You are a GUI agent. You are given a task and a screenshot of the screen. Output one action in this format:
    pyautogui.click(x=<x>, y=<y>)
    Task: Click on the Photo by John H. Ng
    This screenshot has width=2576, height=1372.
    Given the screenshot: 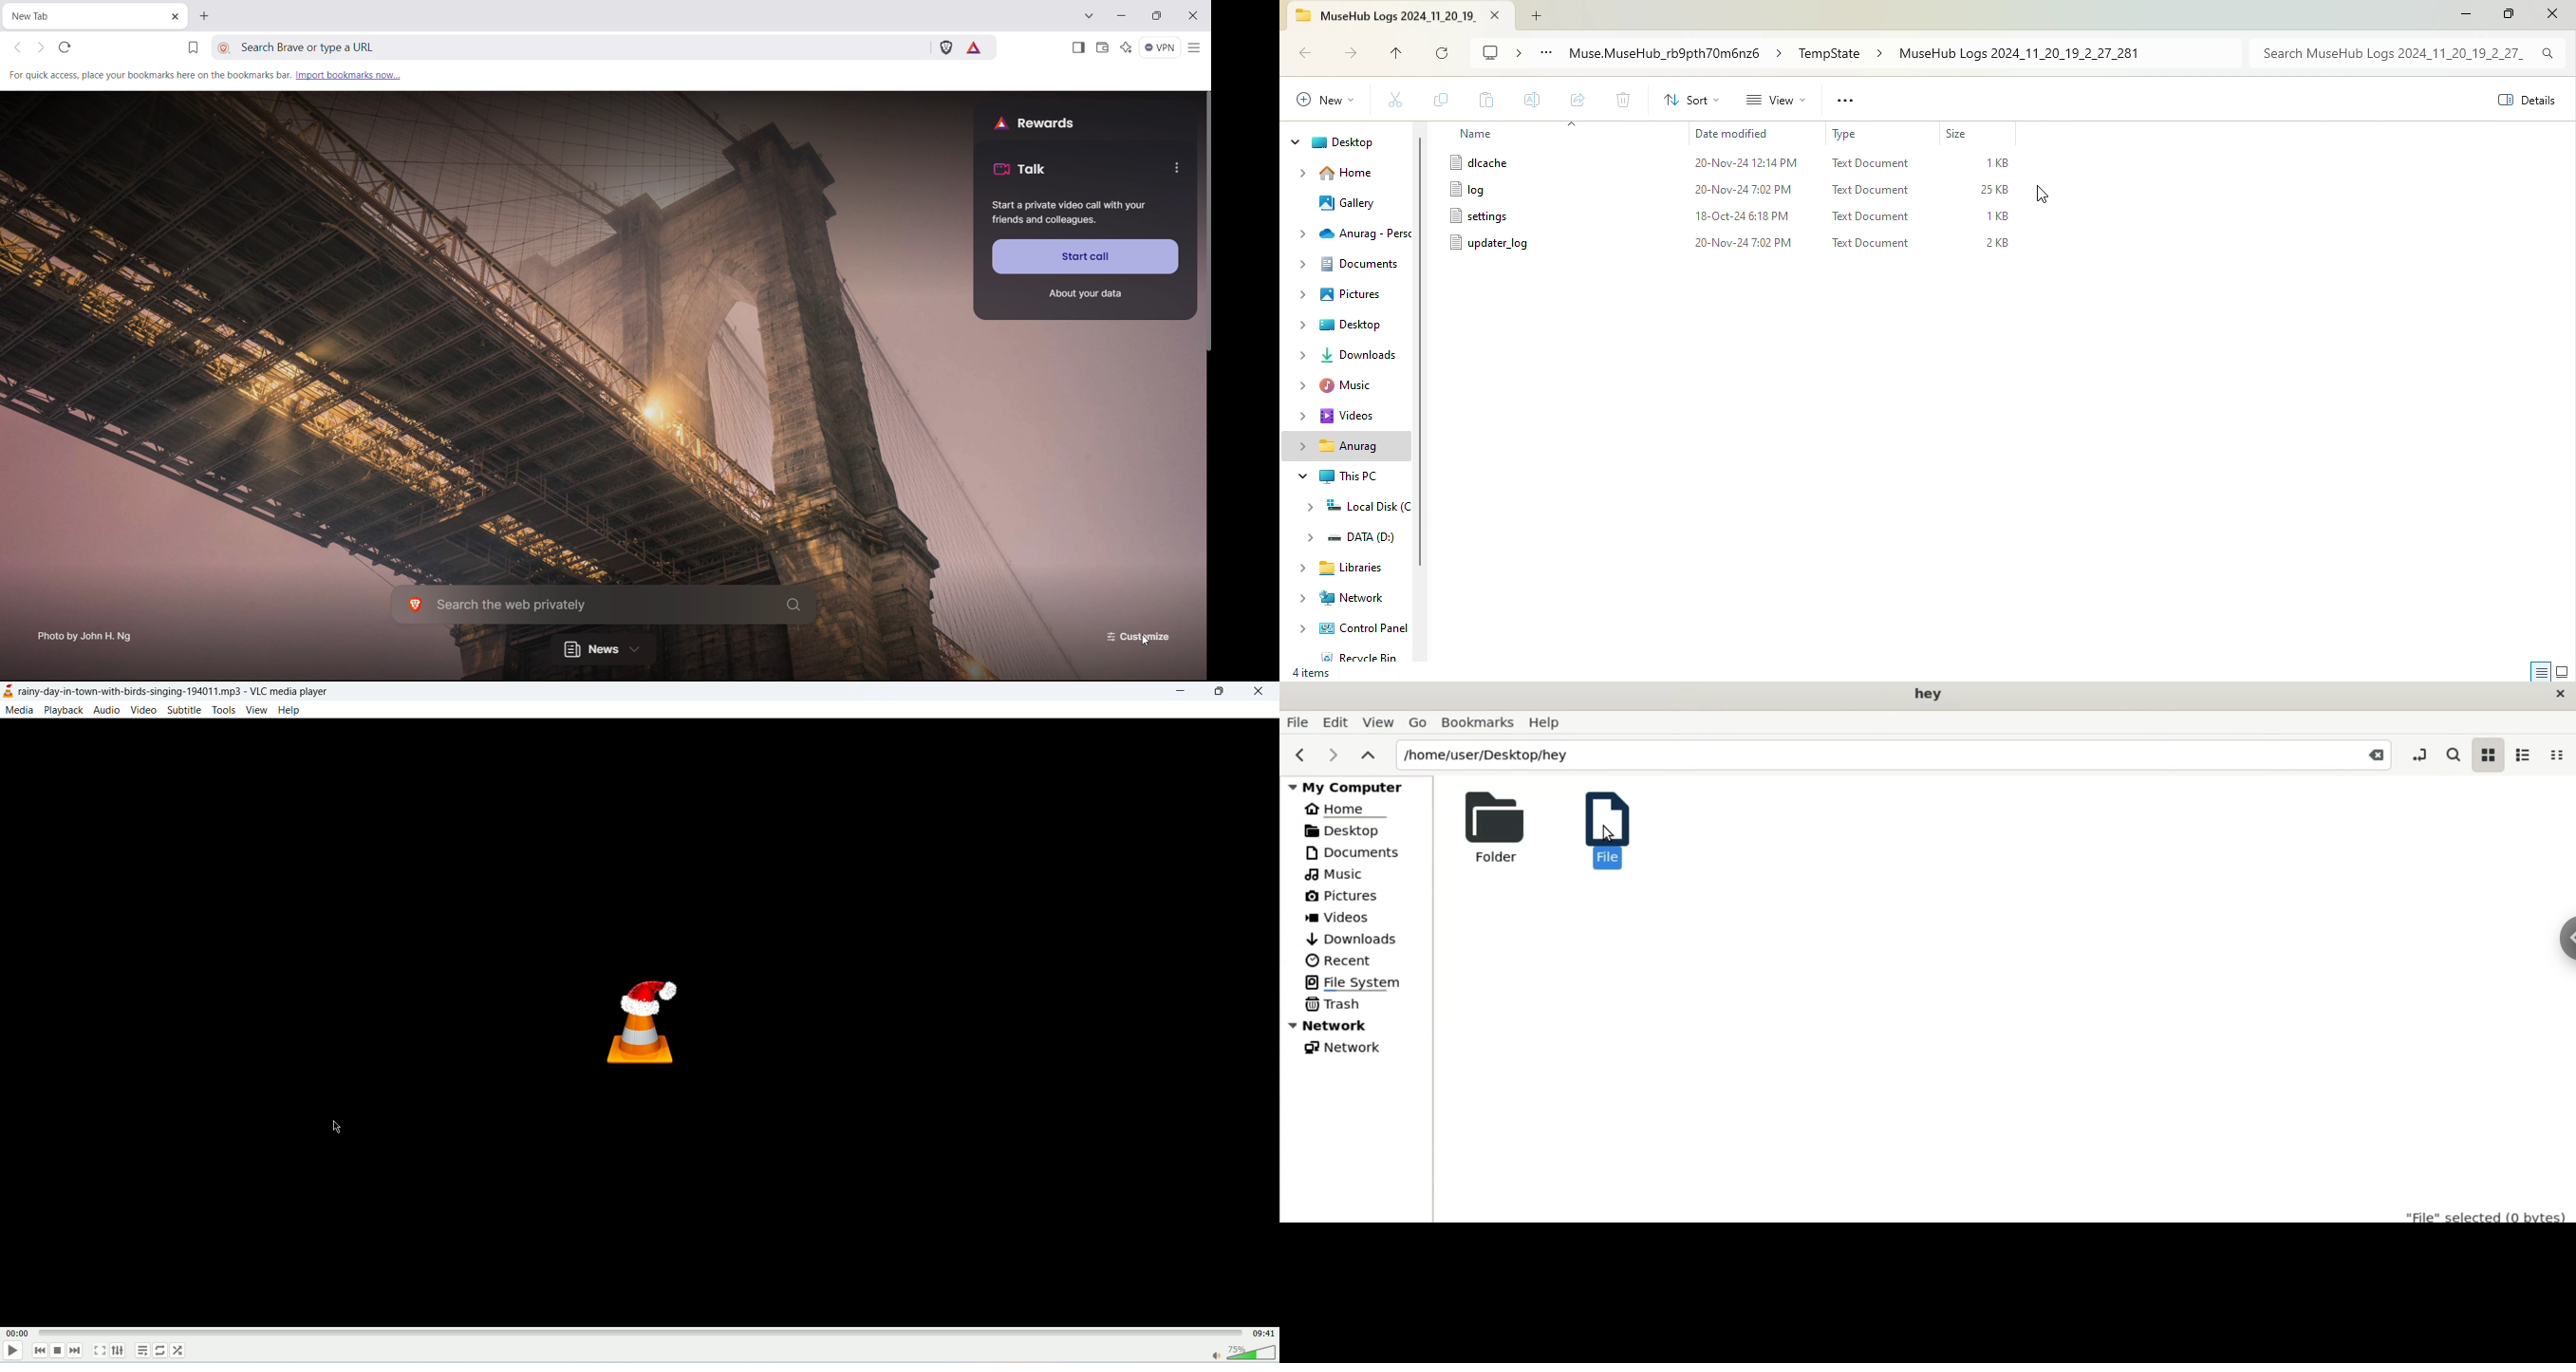 What is the action you would take?
    pyautogui.click(x=85, y=632)
    